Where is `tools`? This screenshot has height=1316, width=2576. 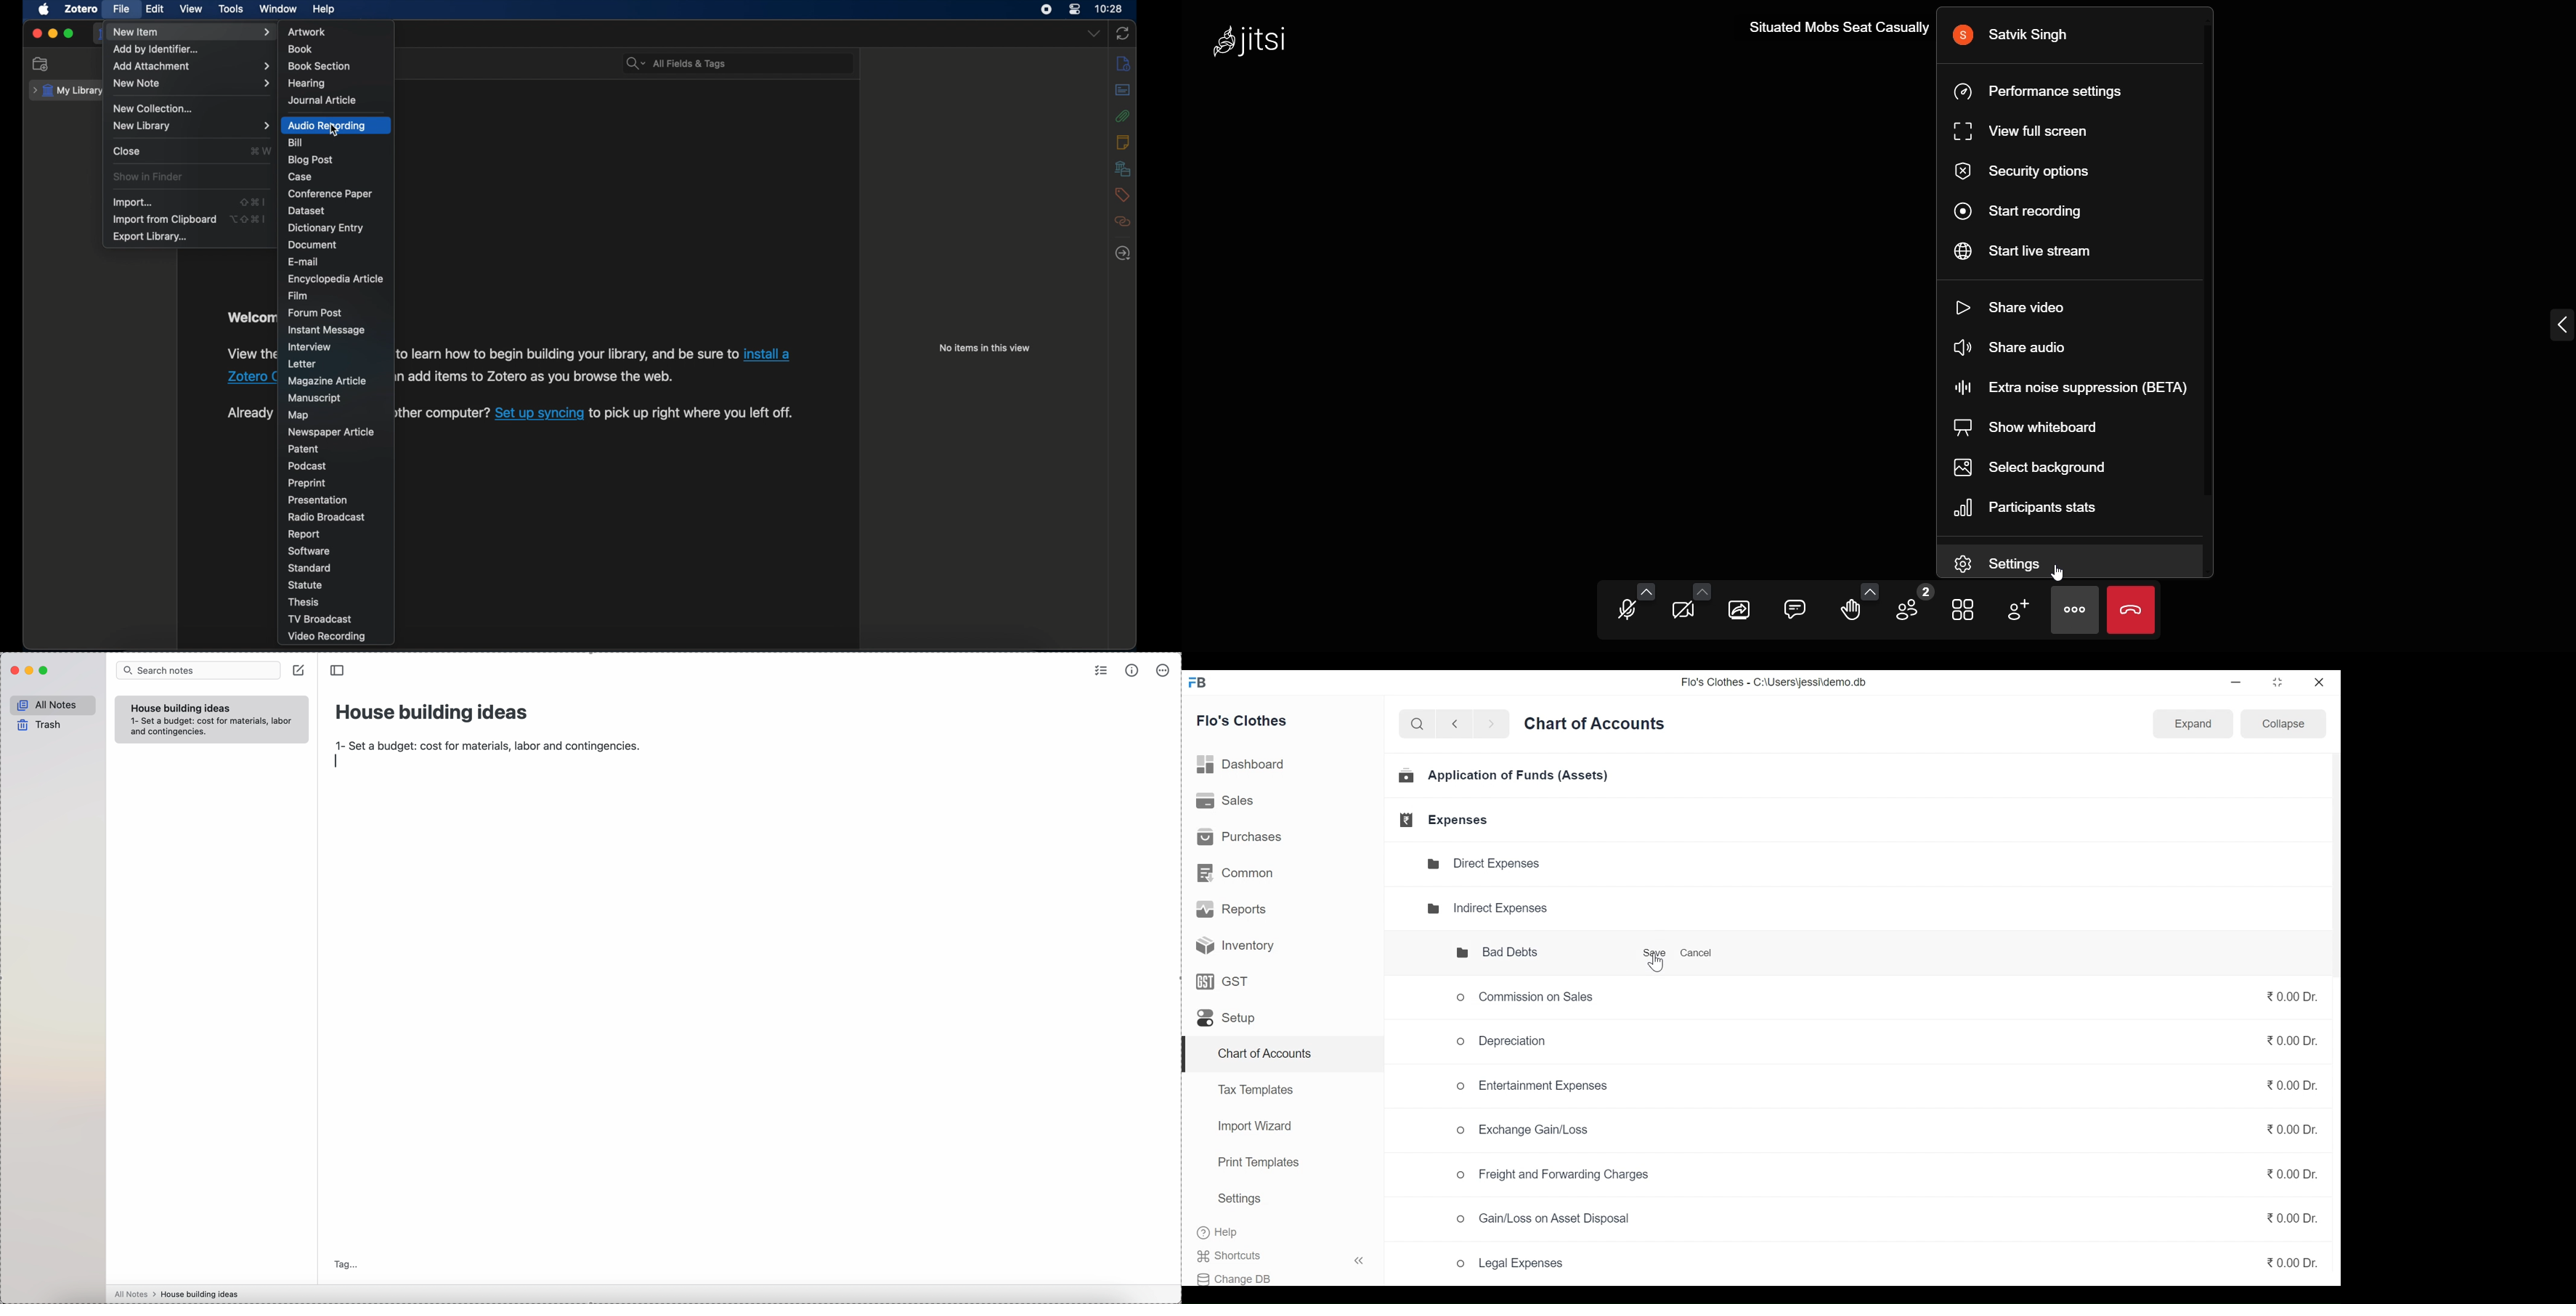
tools is located at coordinates (231, 9).